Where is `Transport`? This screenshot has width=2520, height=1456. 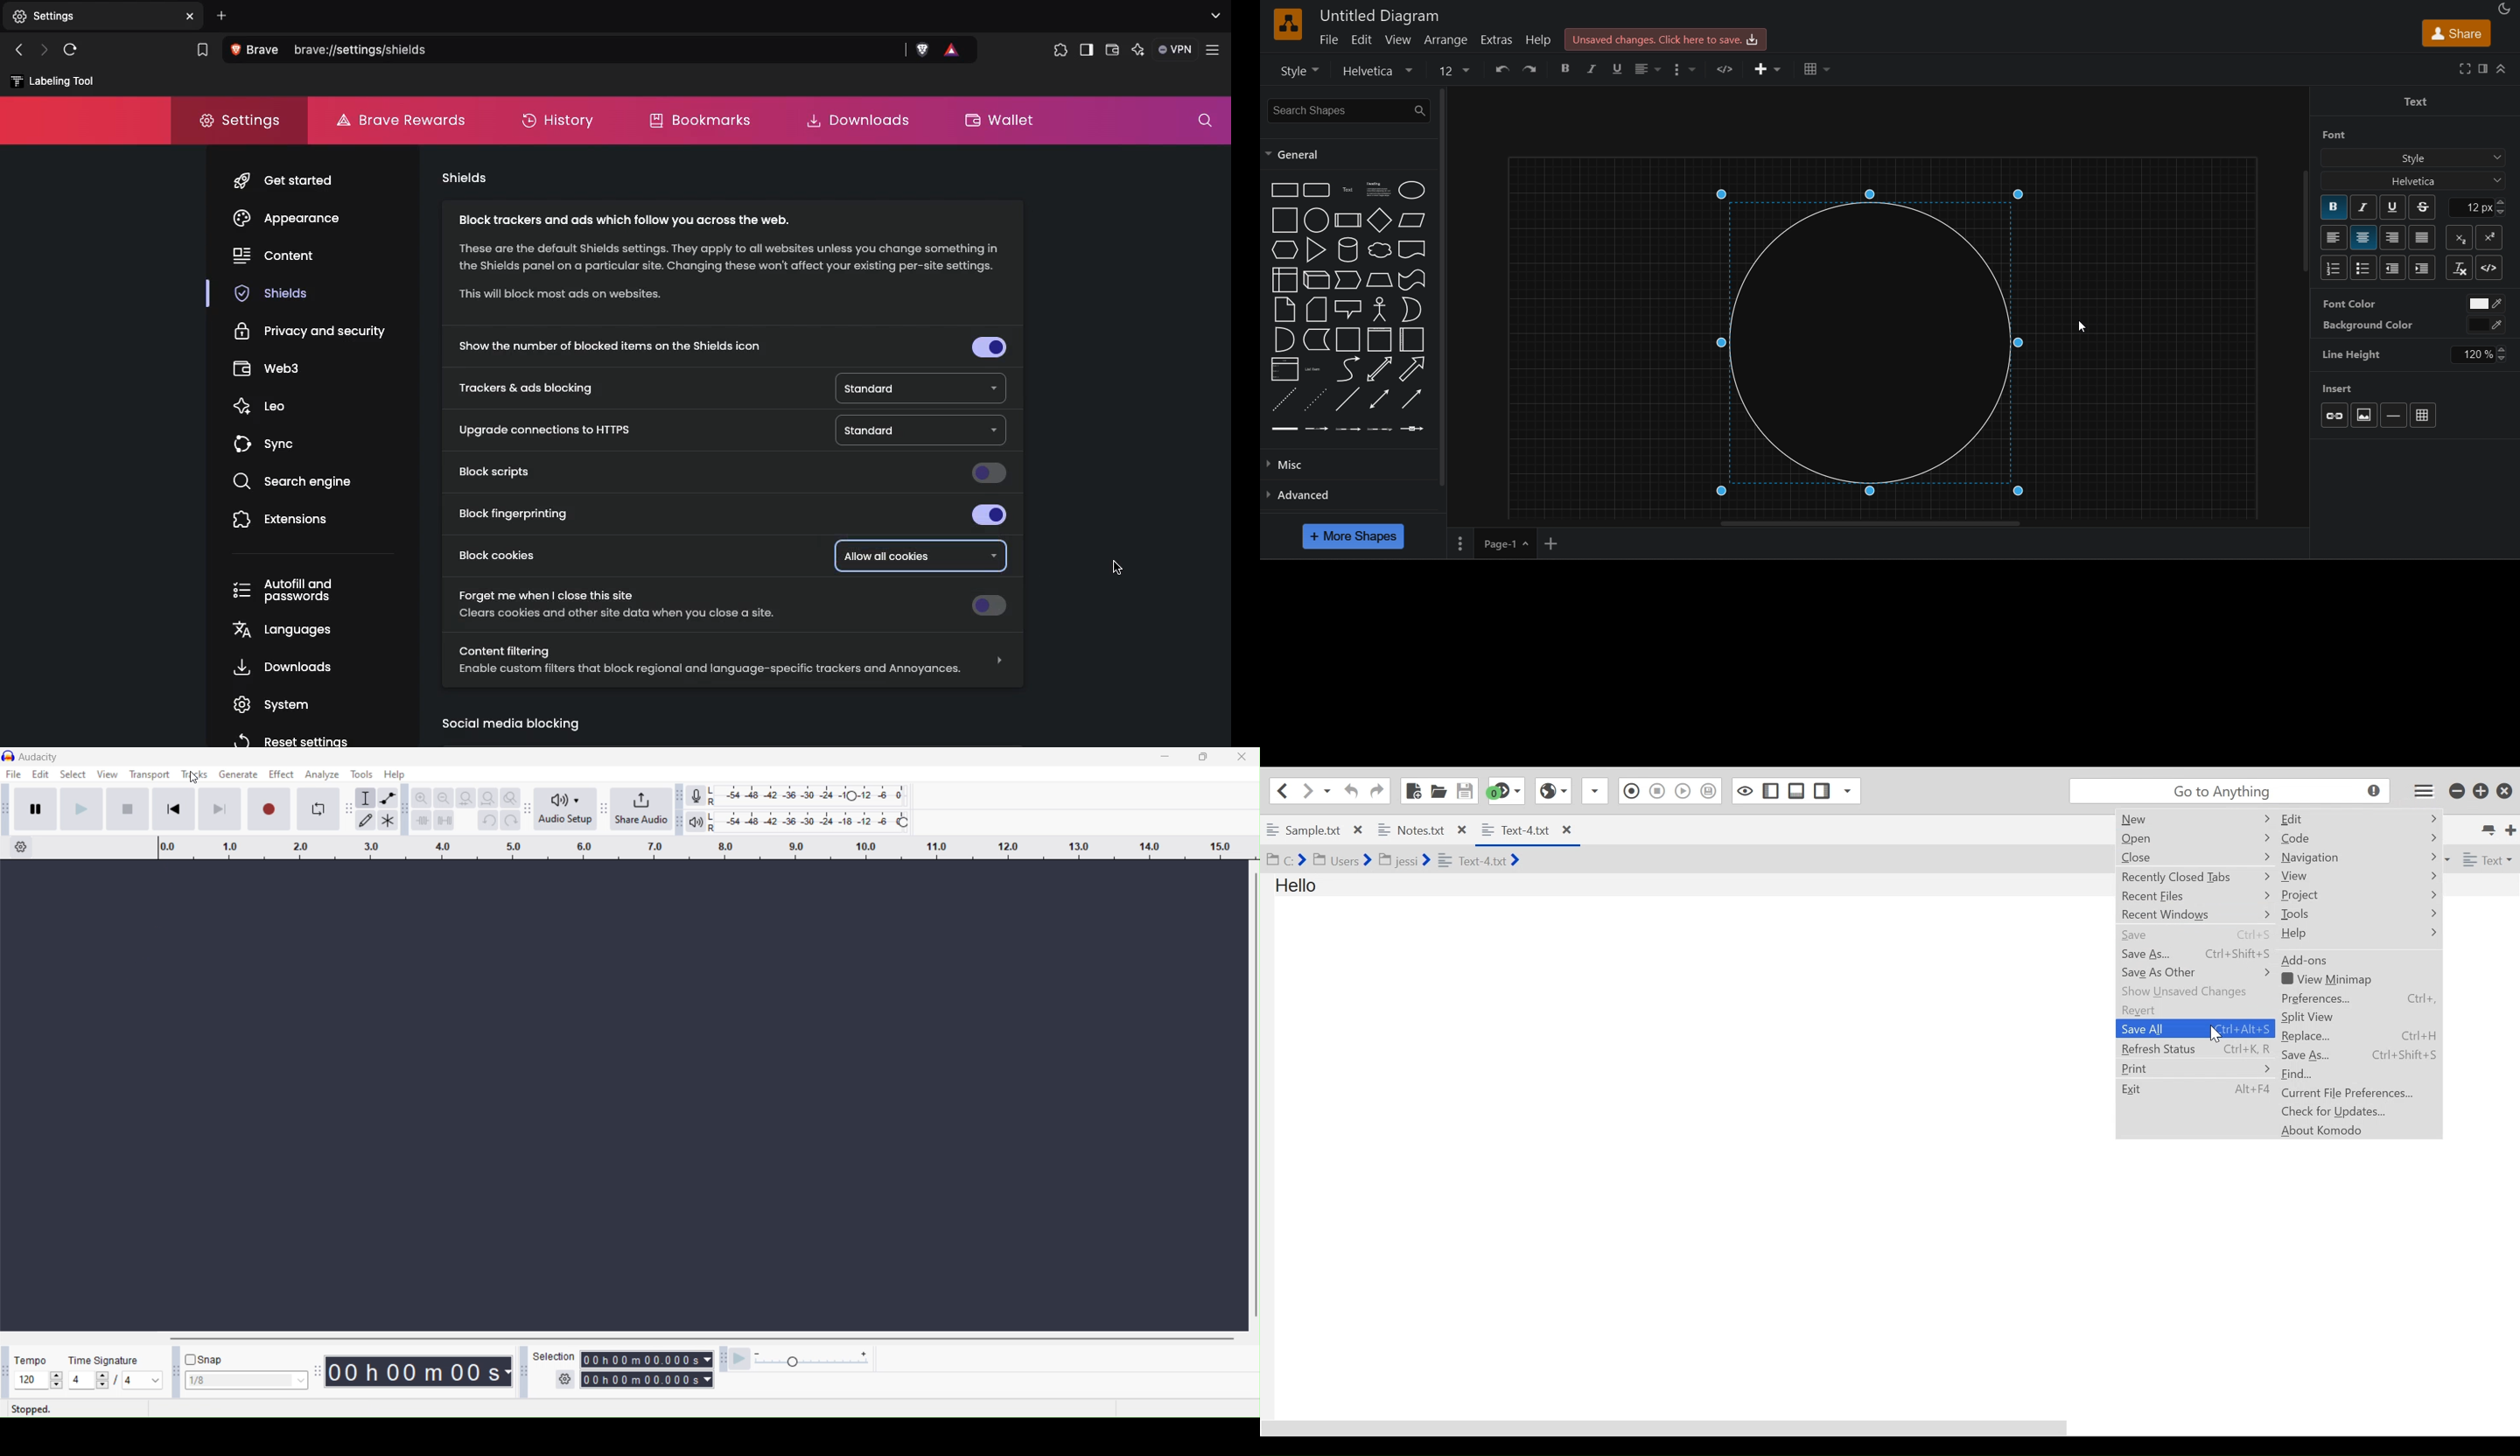 Transport is located at coordinates (151, 774).